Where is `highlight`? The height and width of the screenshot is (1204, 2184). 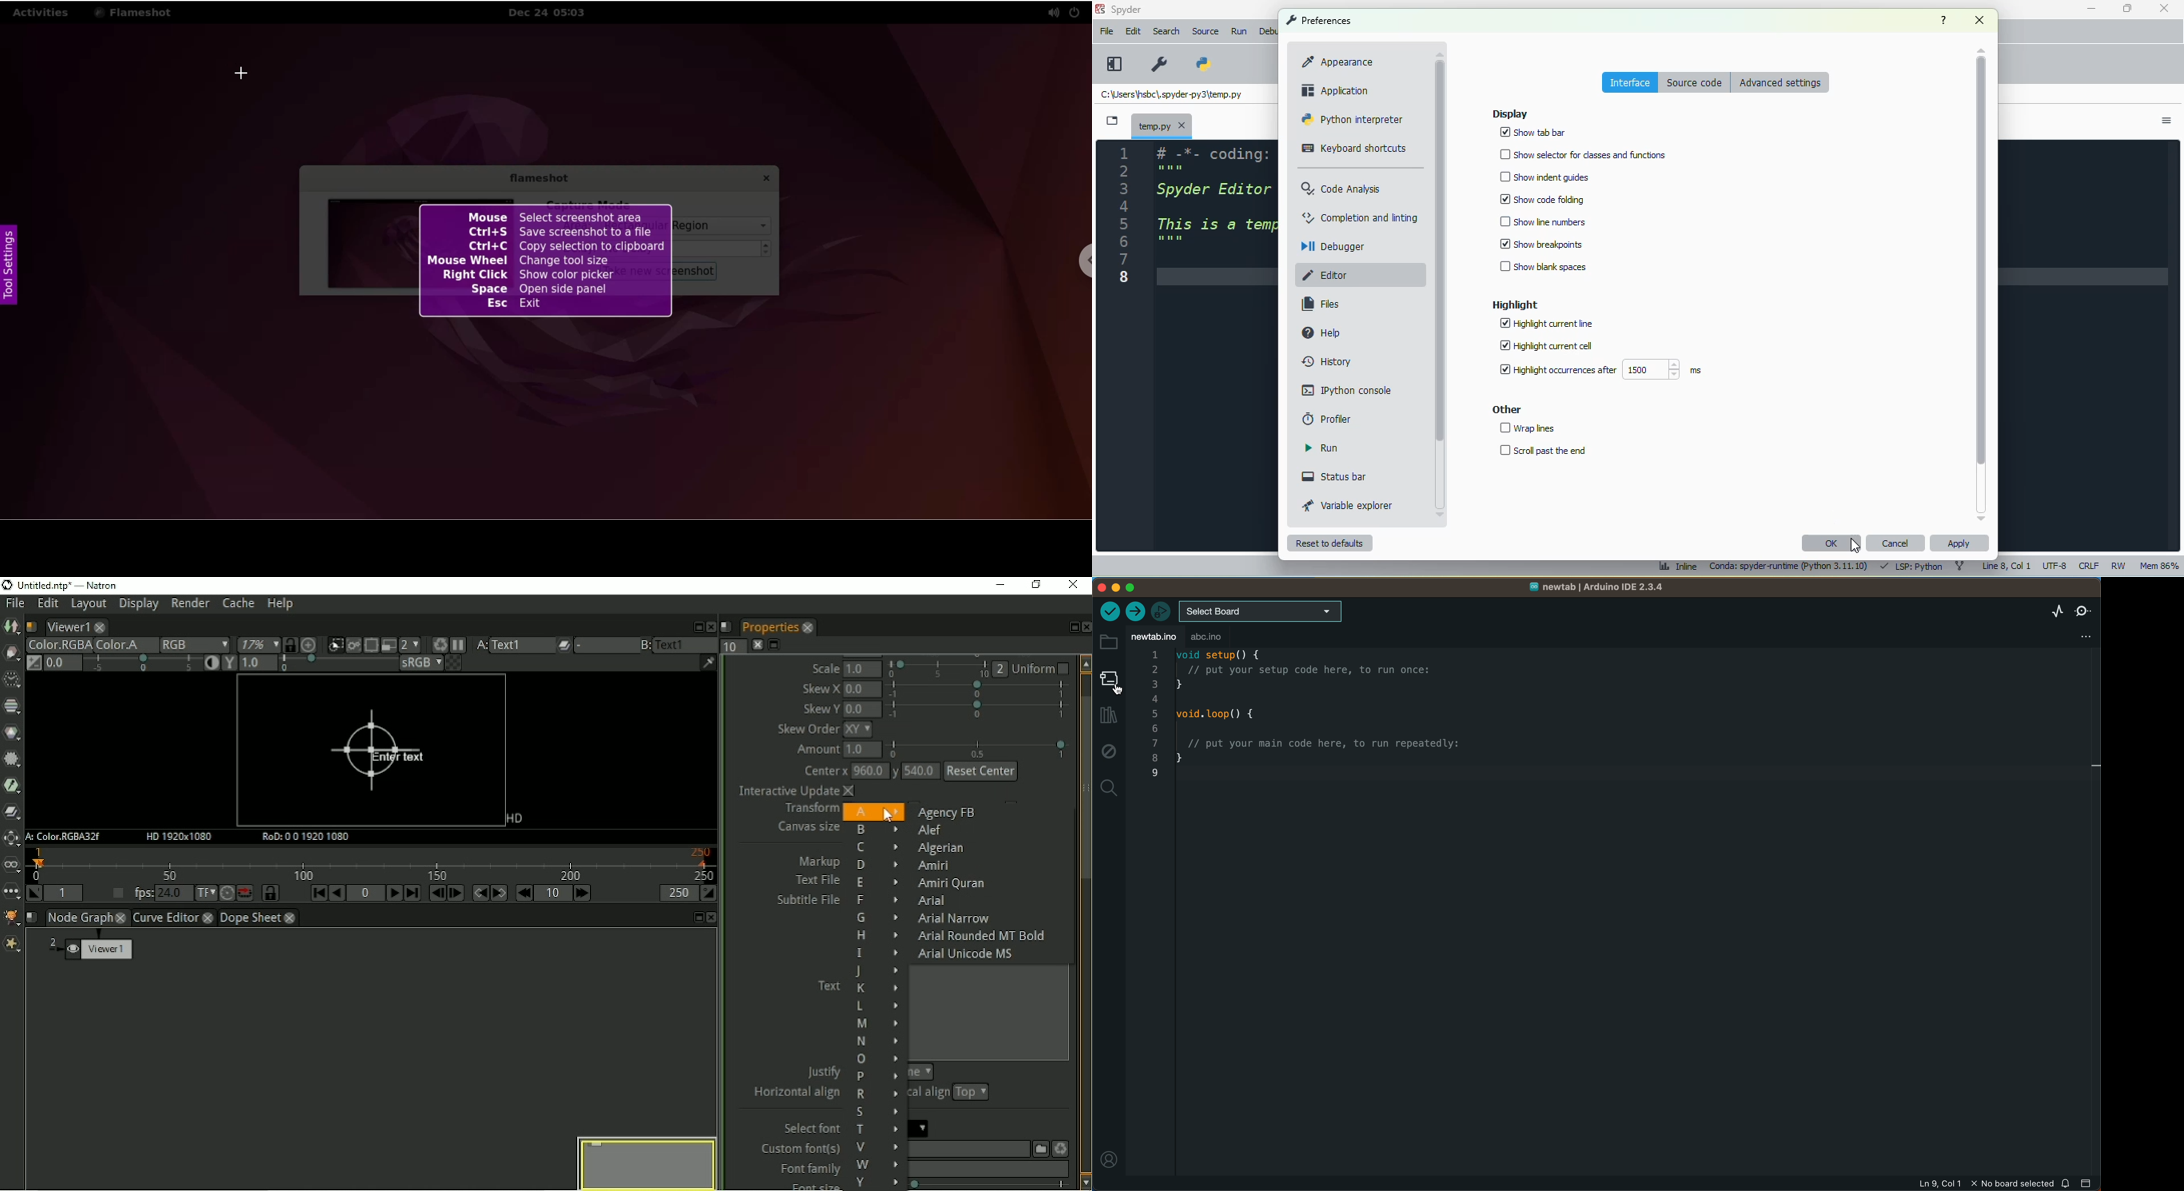
highlight is located at coordinates (1515, 305).